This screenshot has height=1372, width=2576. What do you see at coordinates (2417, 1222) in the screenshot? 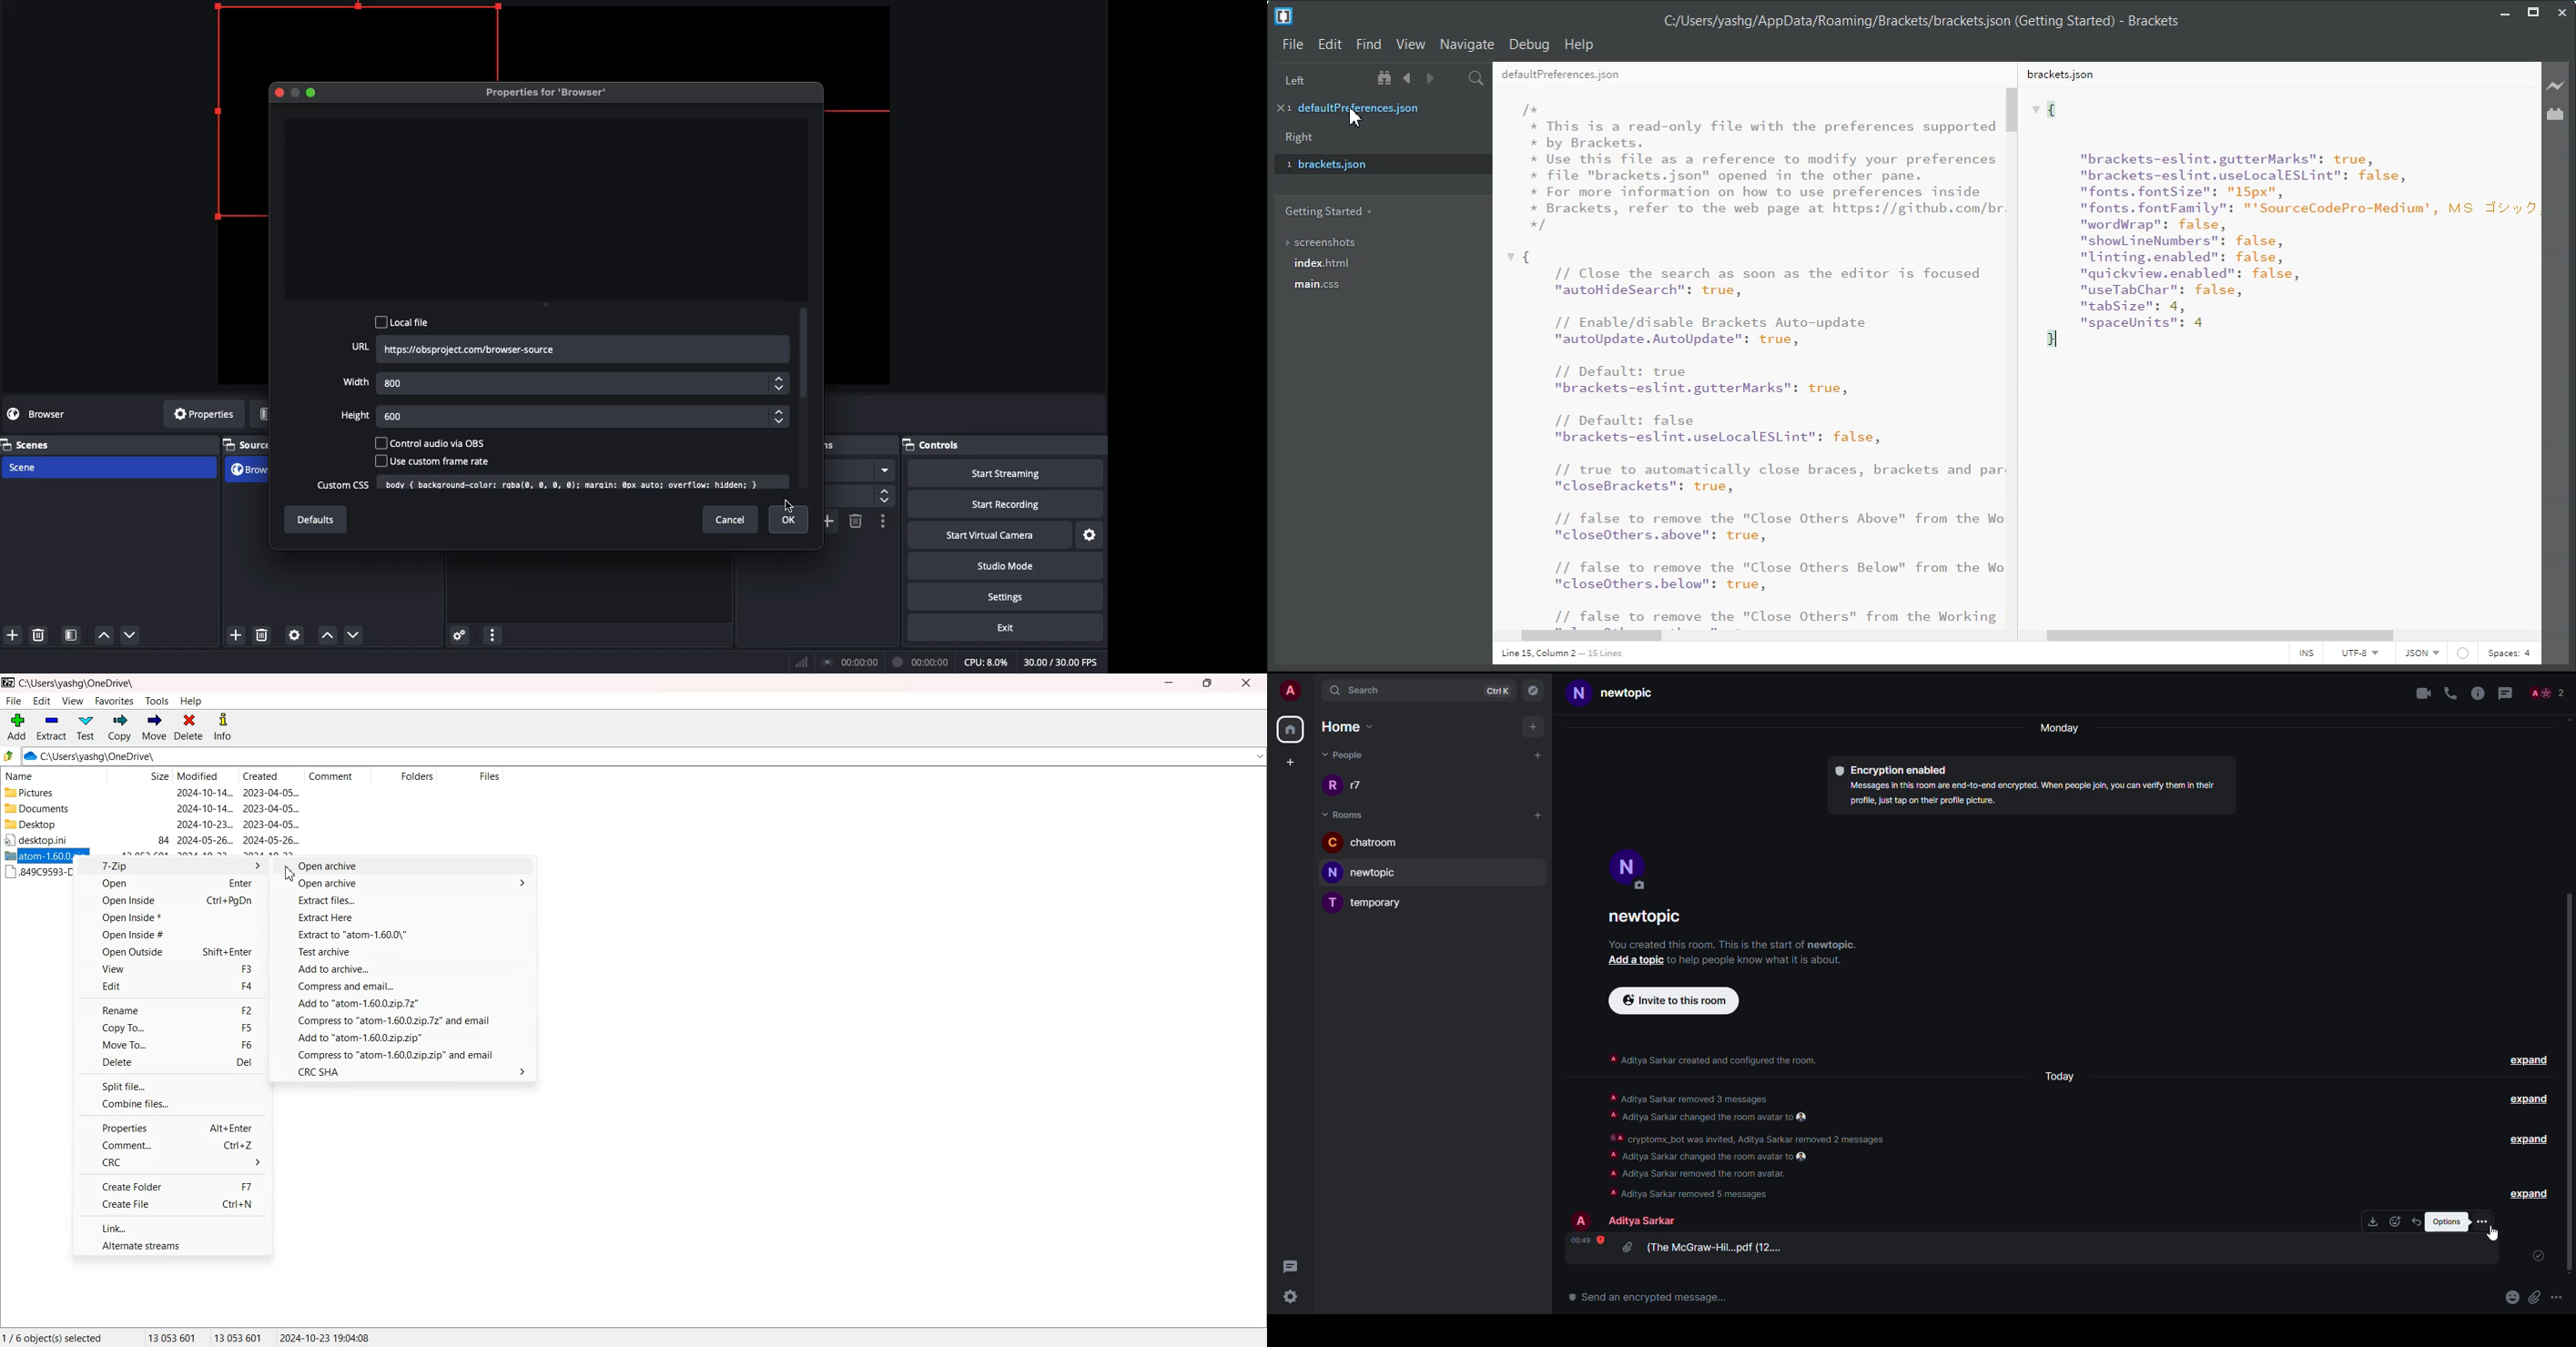
I see `reply` at bounding box center [2417, 1222].